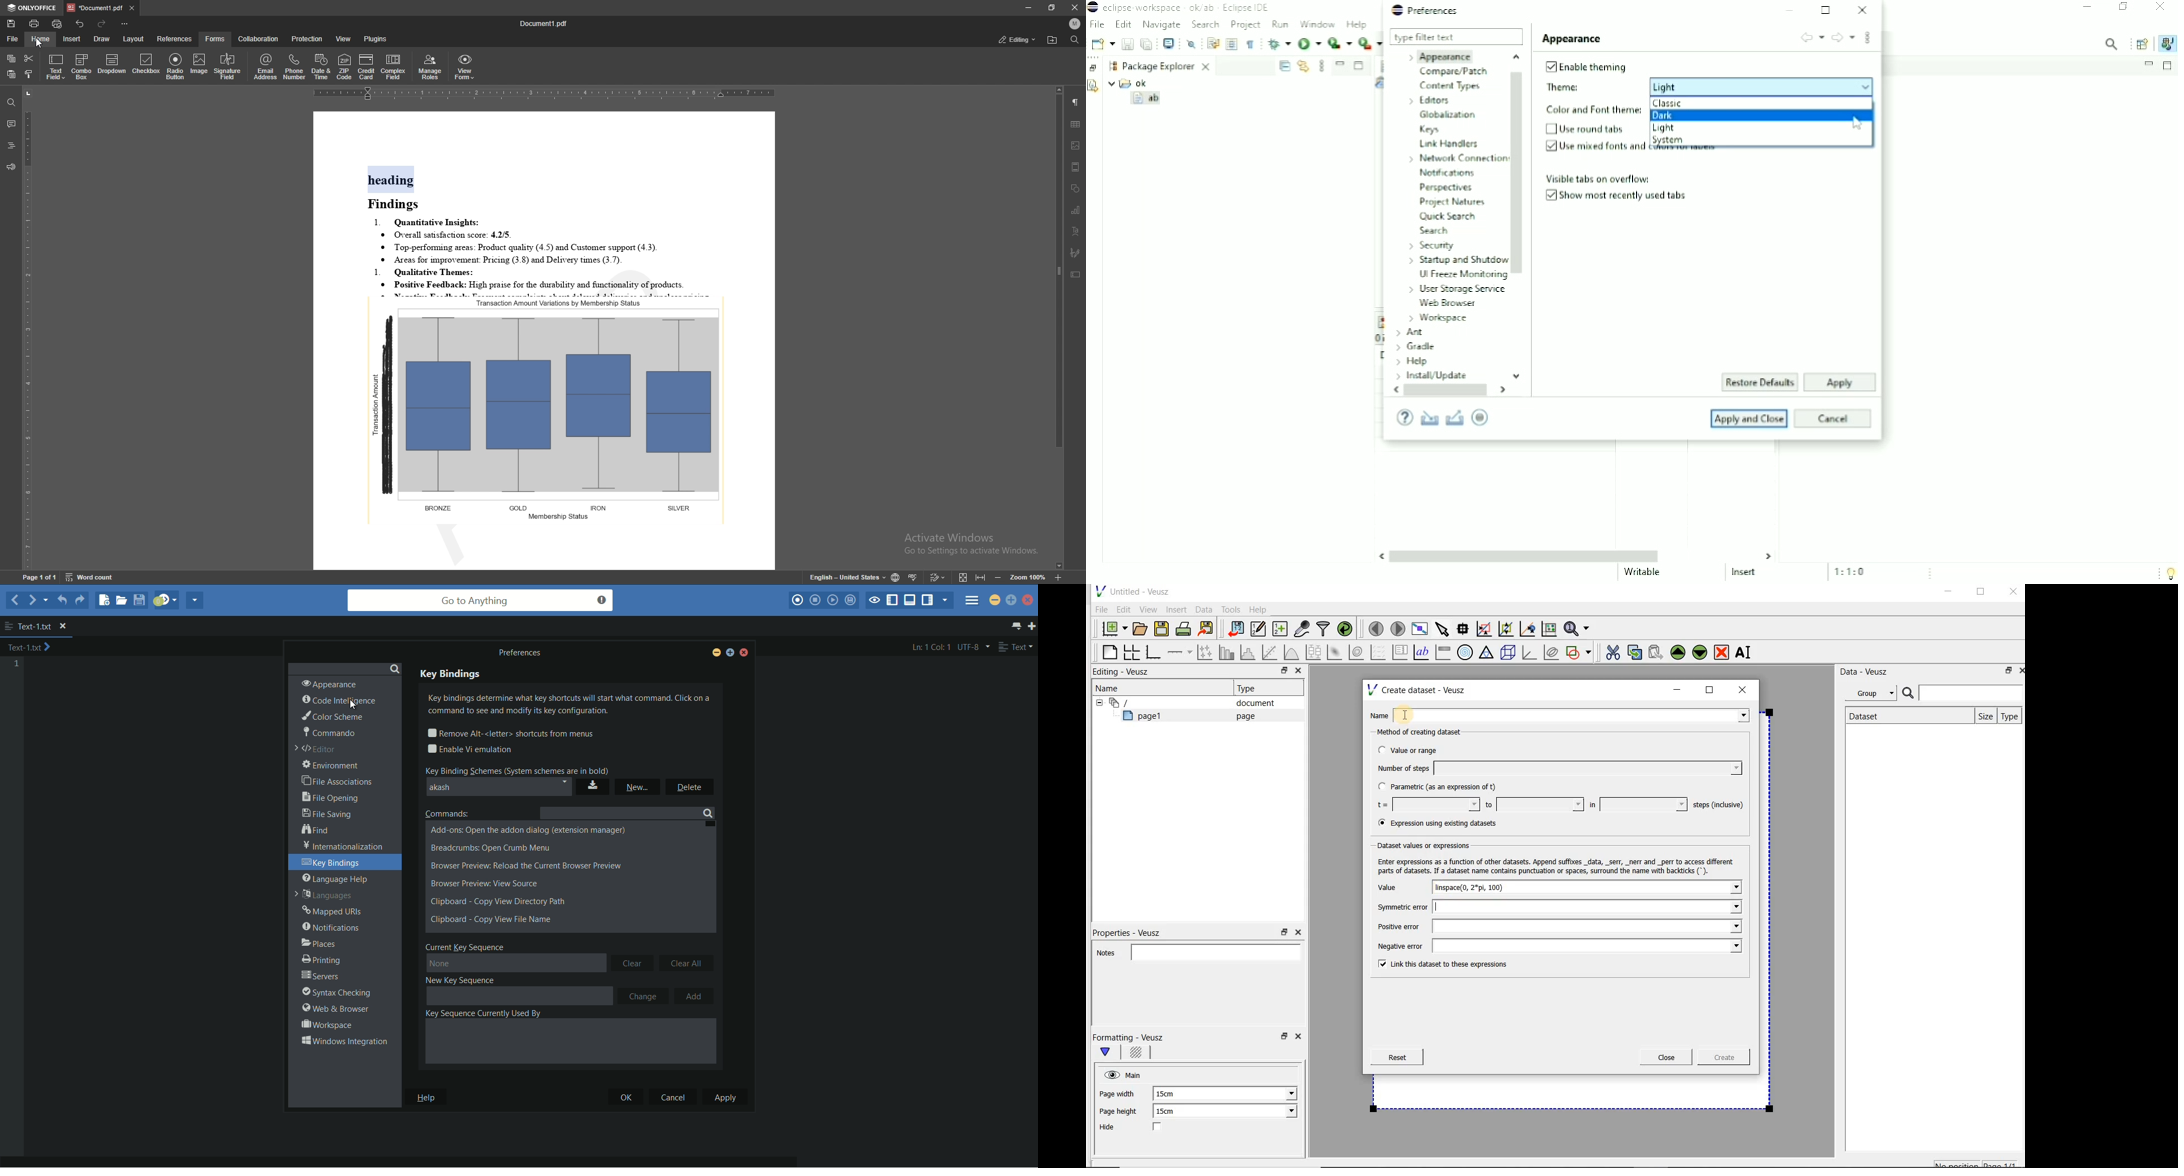  Describe the element at coordinates (1130, 1037) in the screenshot. I see `Formatting - Veusz` at that location.